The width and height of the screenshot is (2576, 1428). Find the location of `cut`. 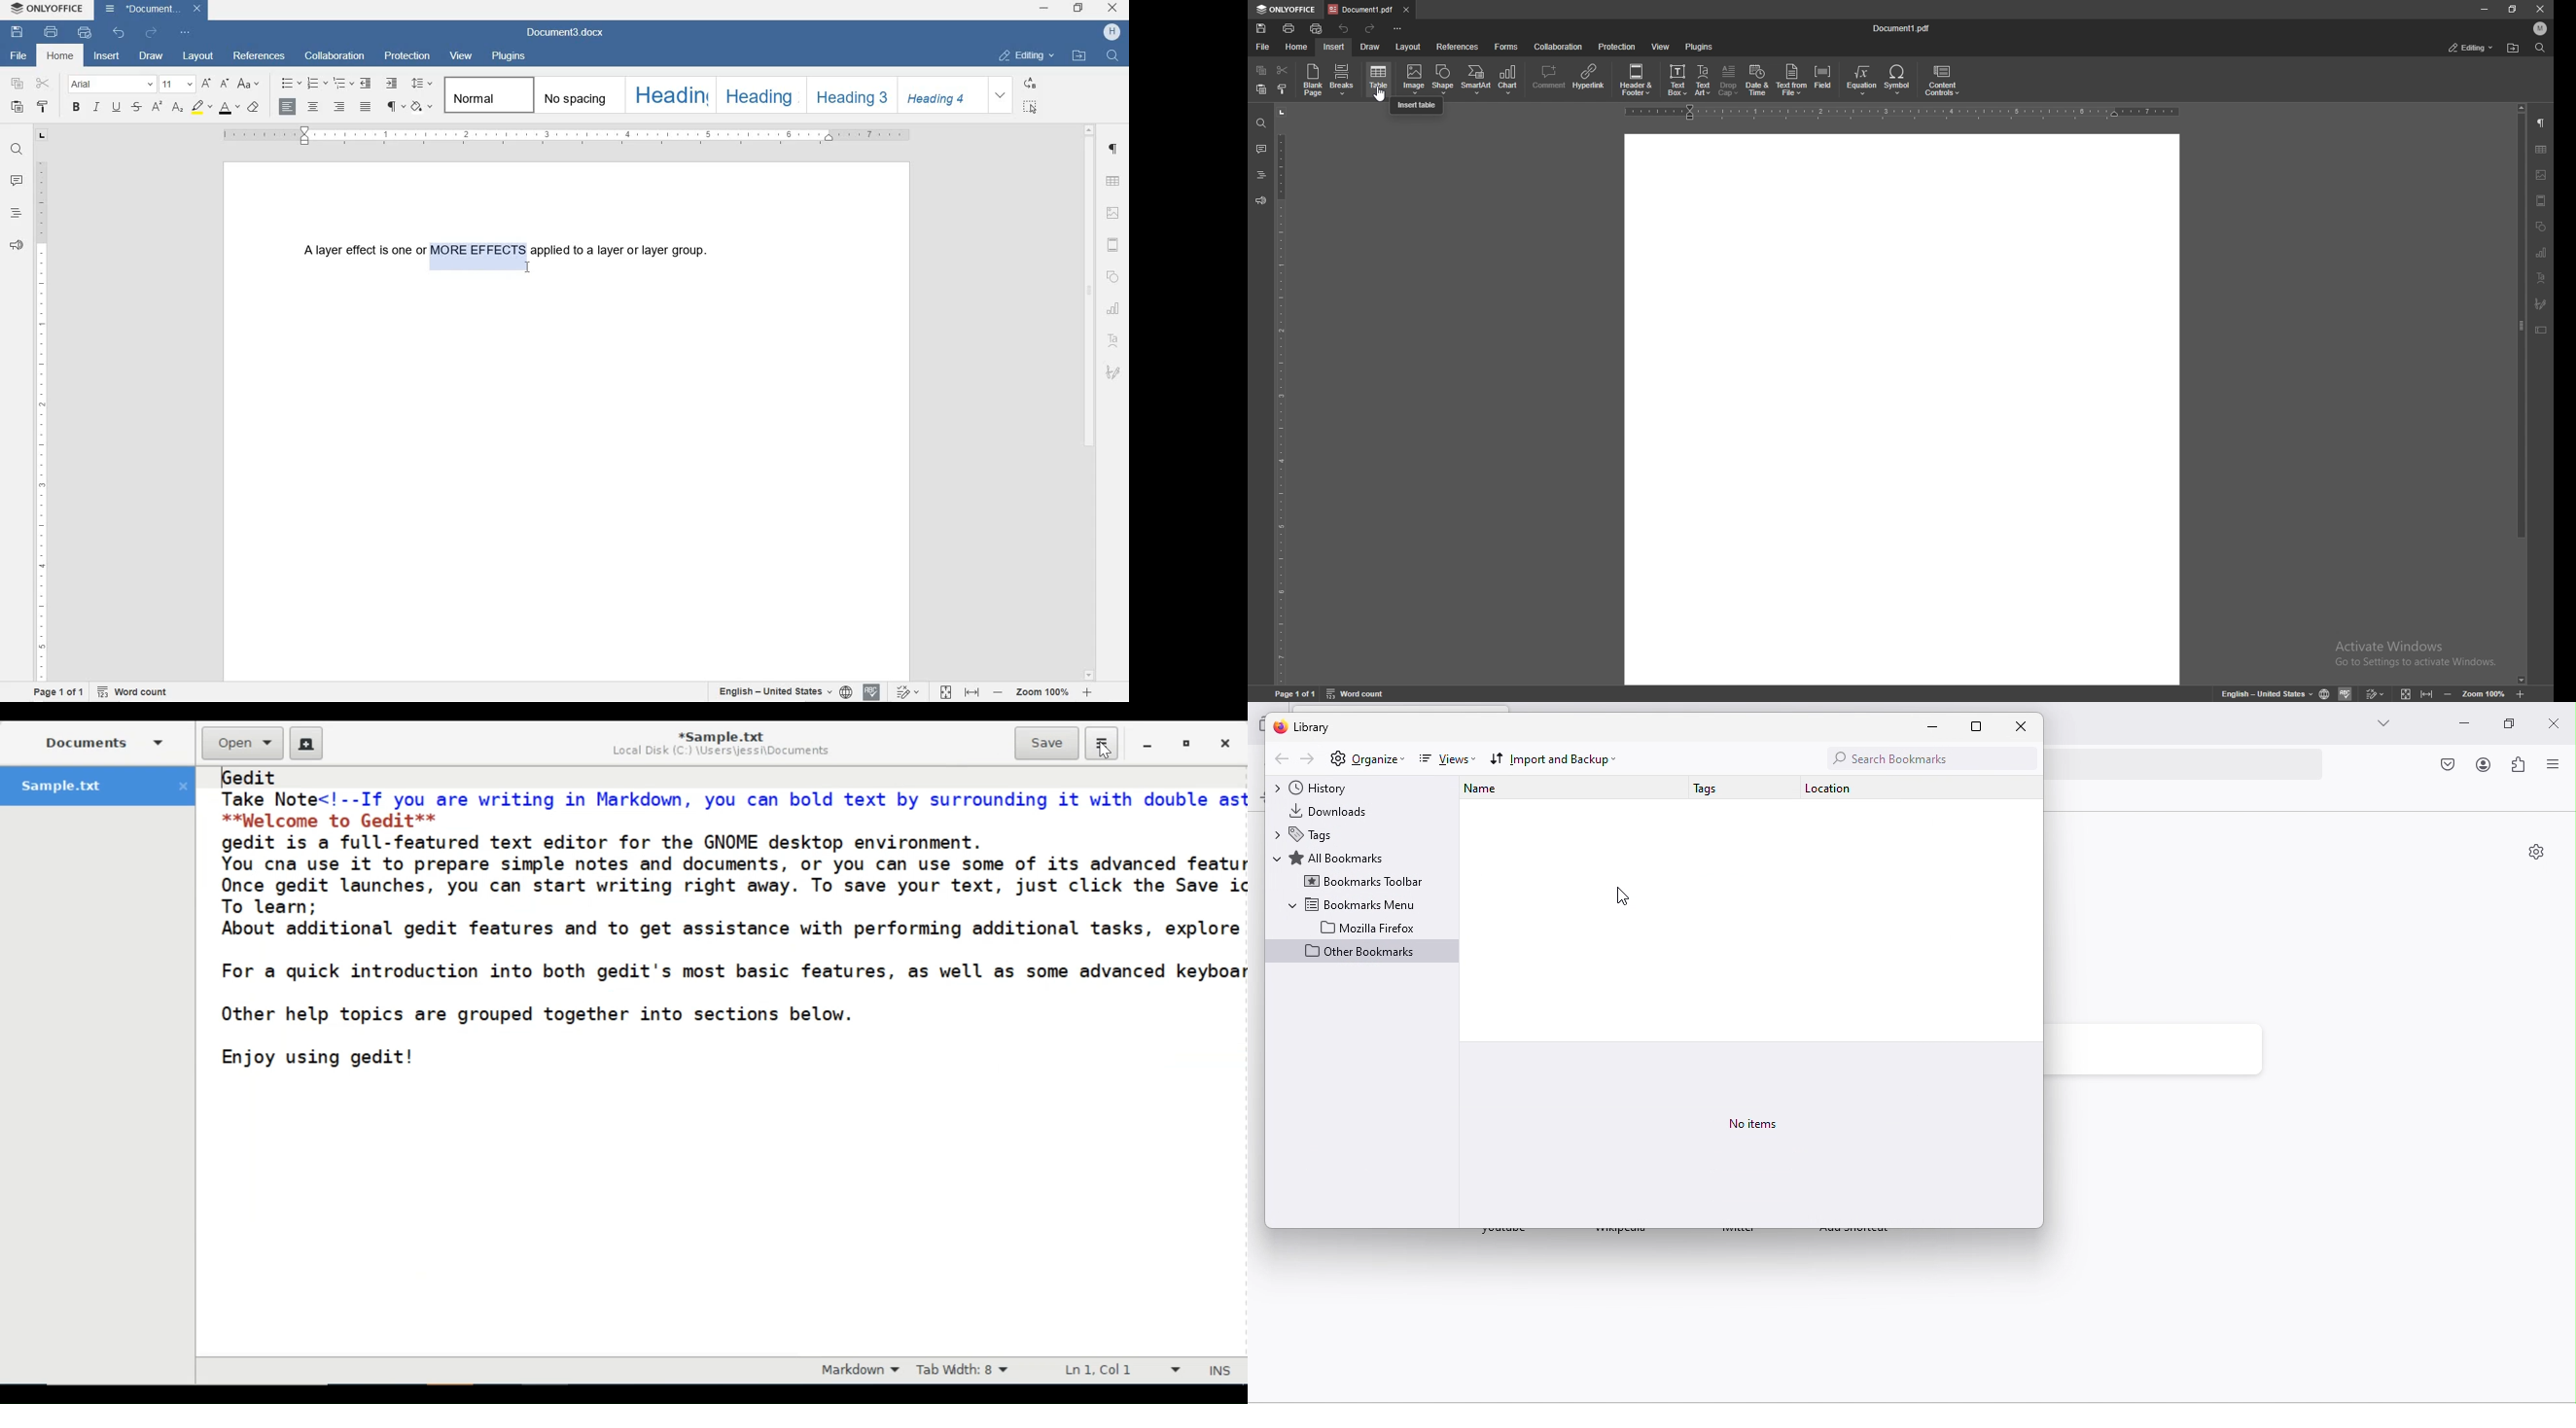

cut is located at coordinates (1282, 69).